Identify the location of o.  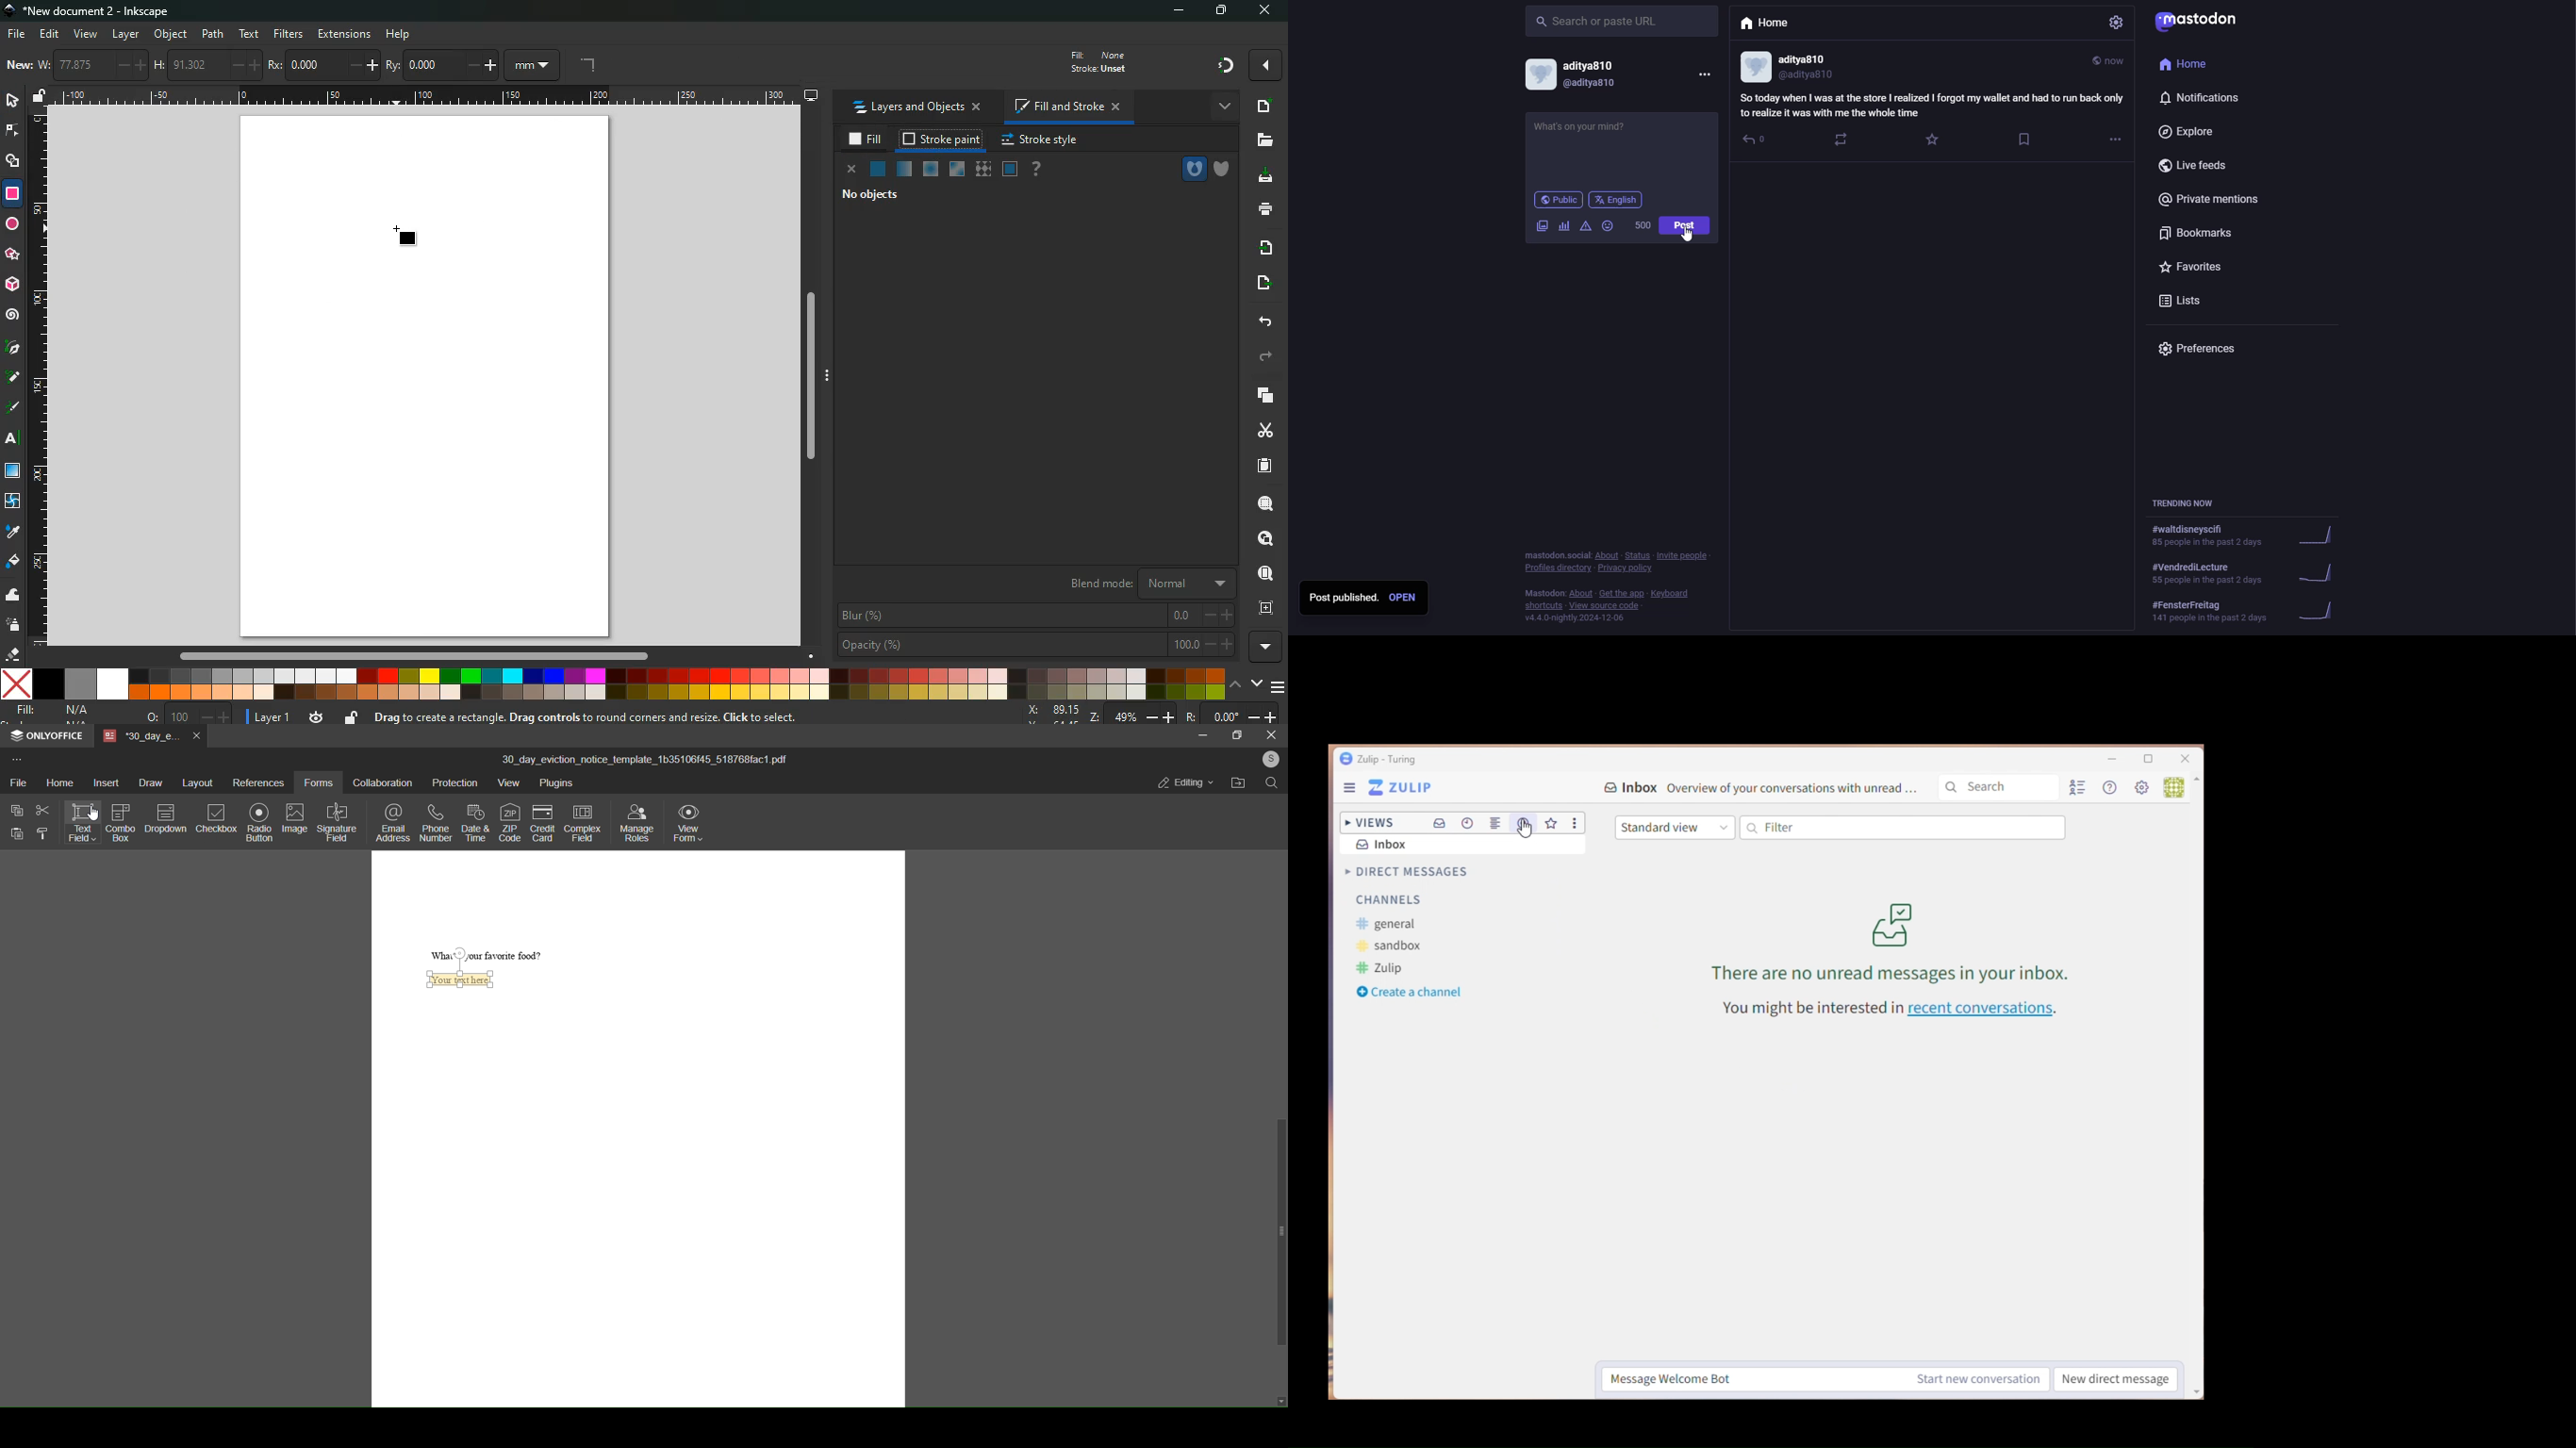
(184, 715).